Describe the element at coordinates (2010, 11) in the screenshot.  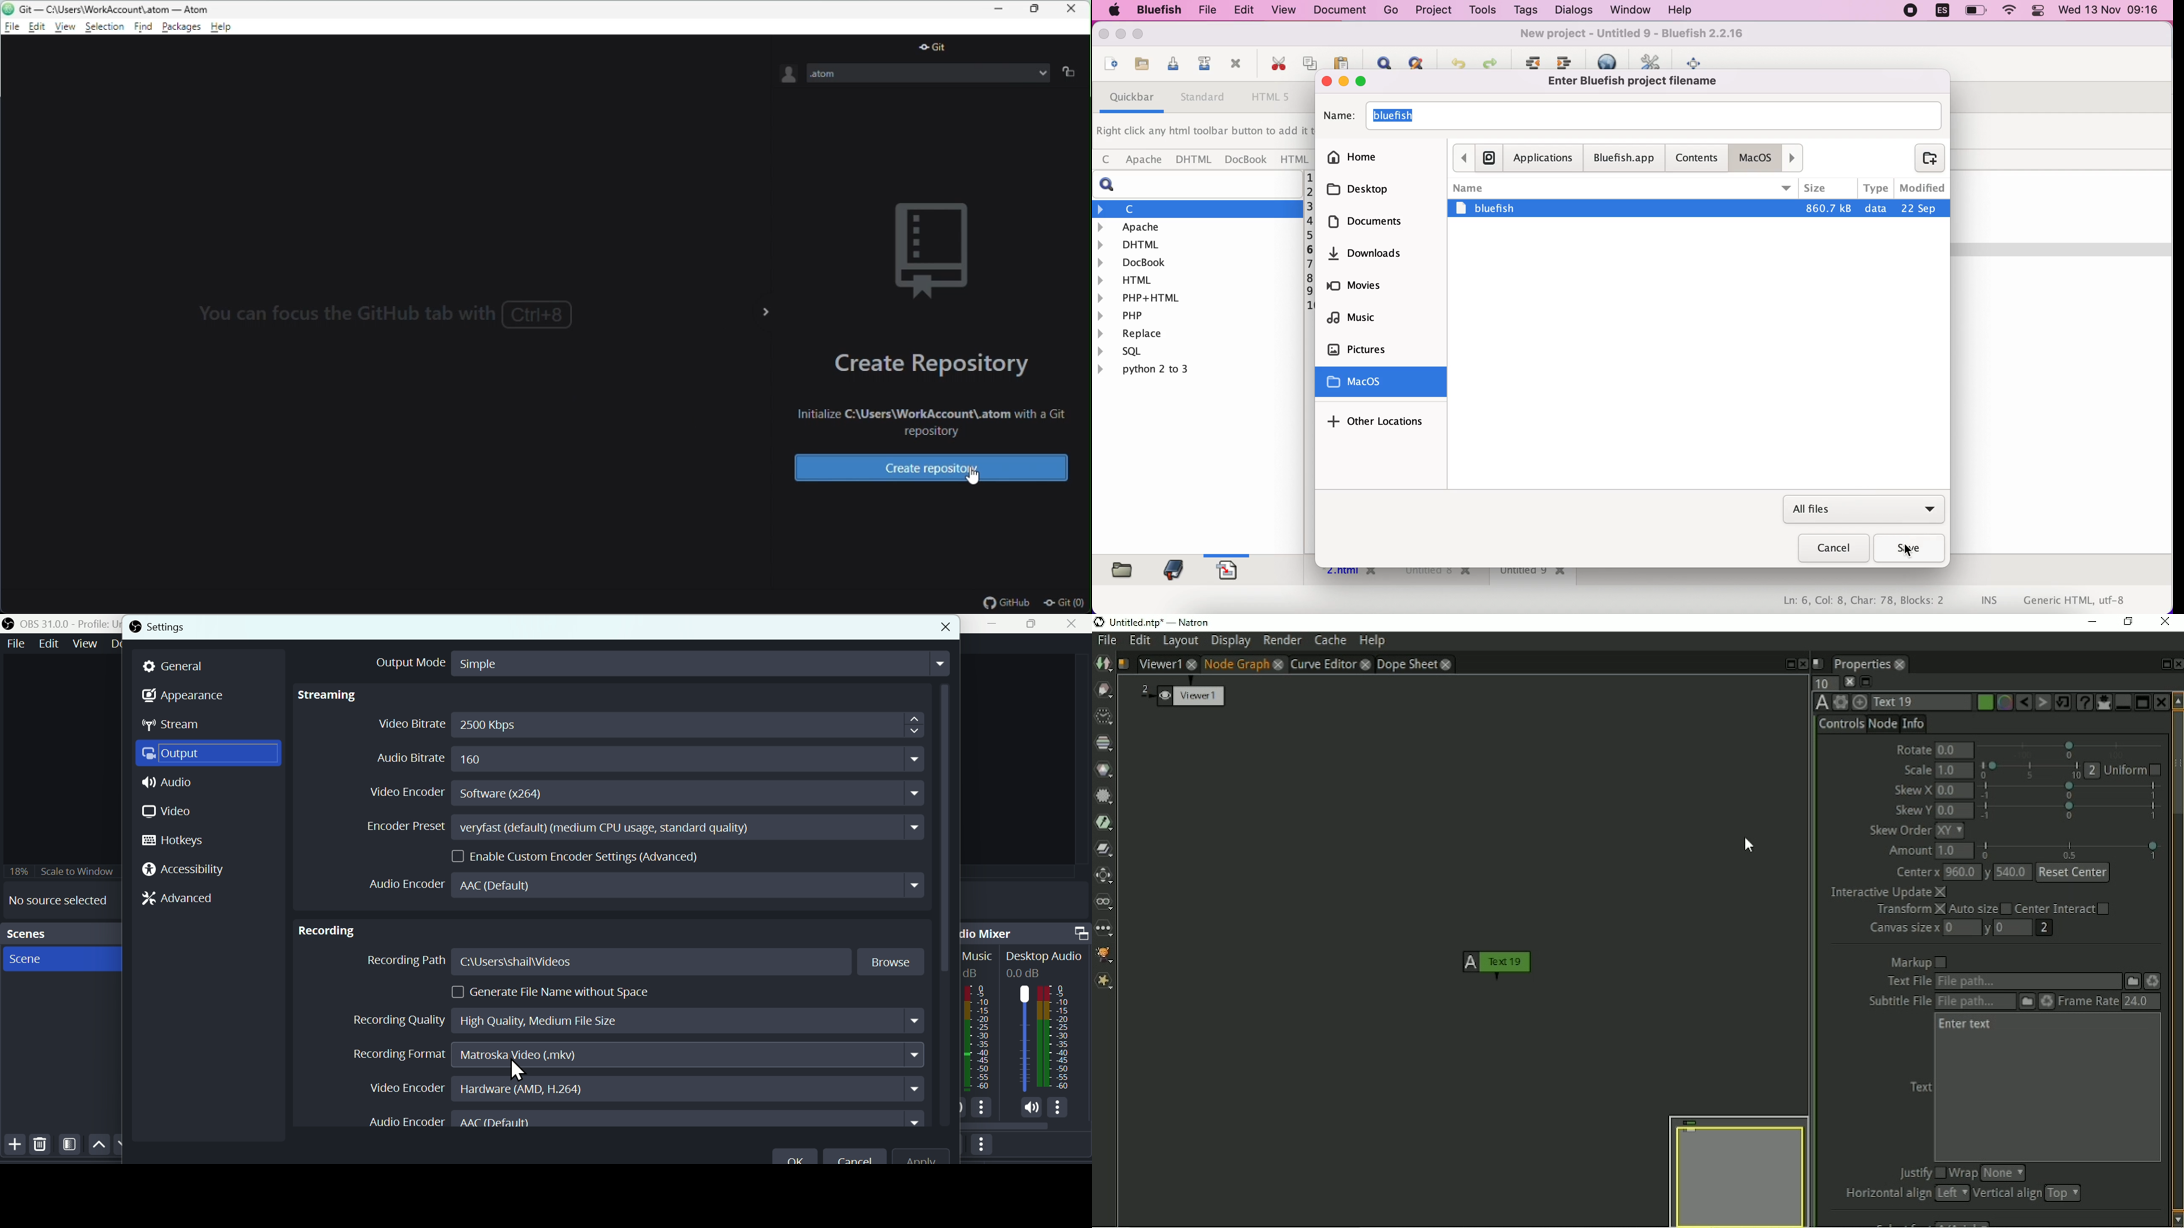
I see `wifi` at that location.